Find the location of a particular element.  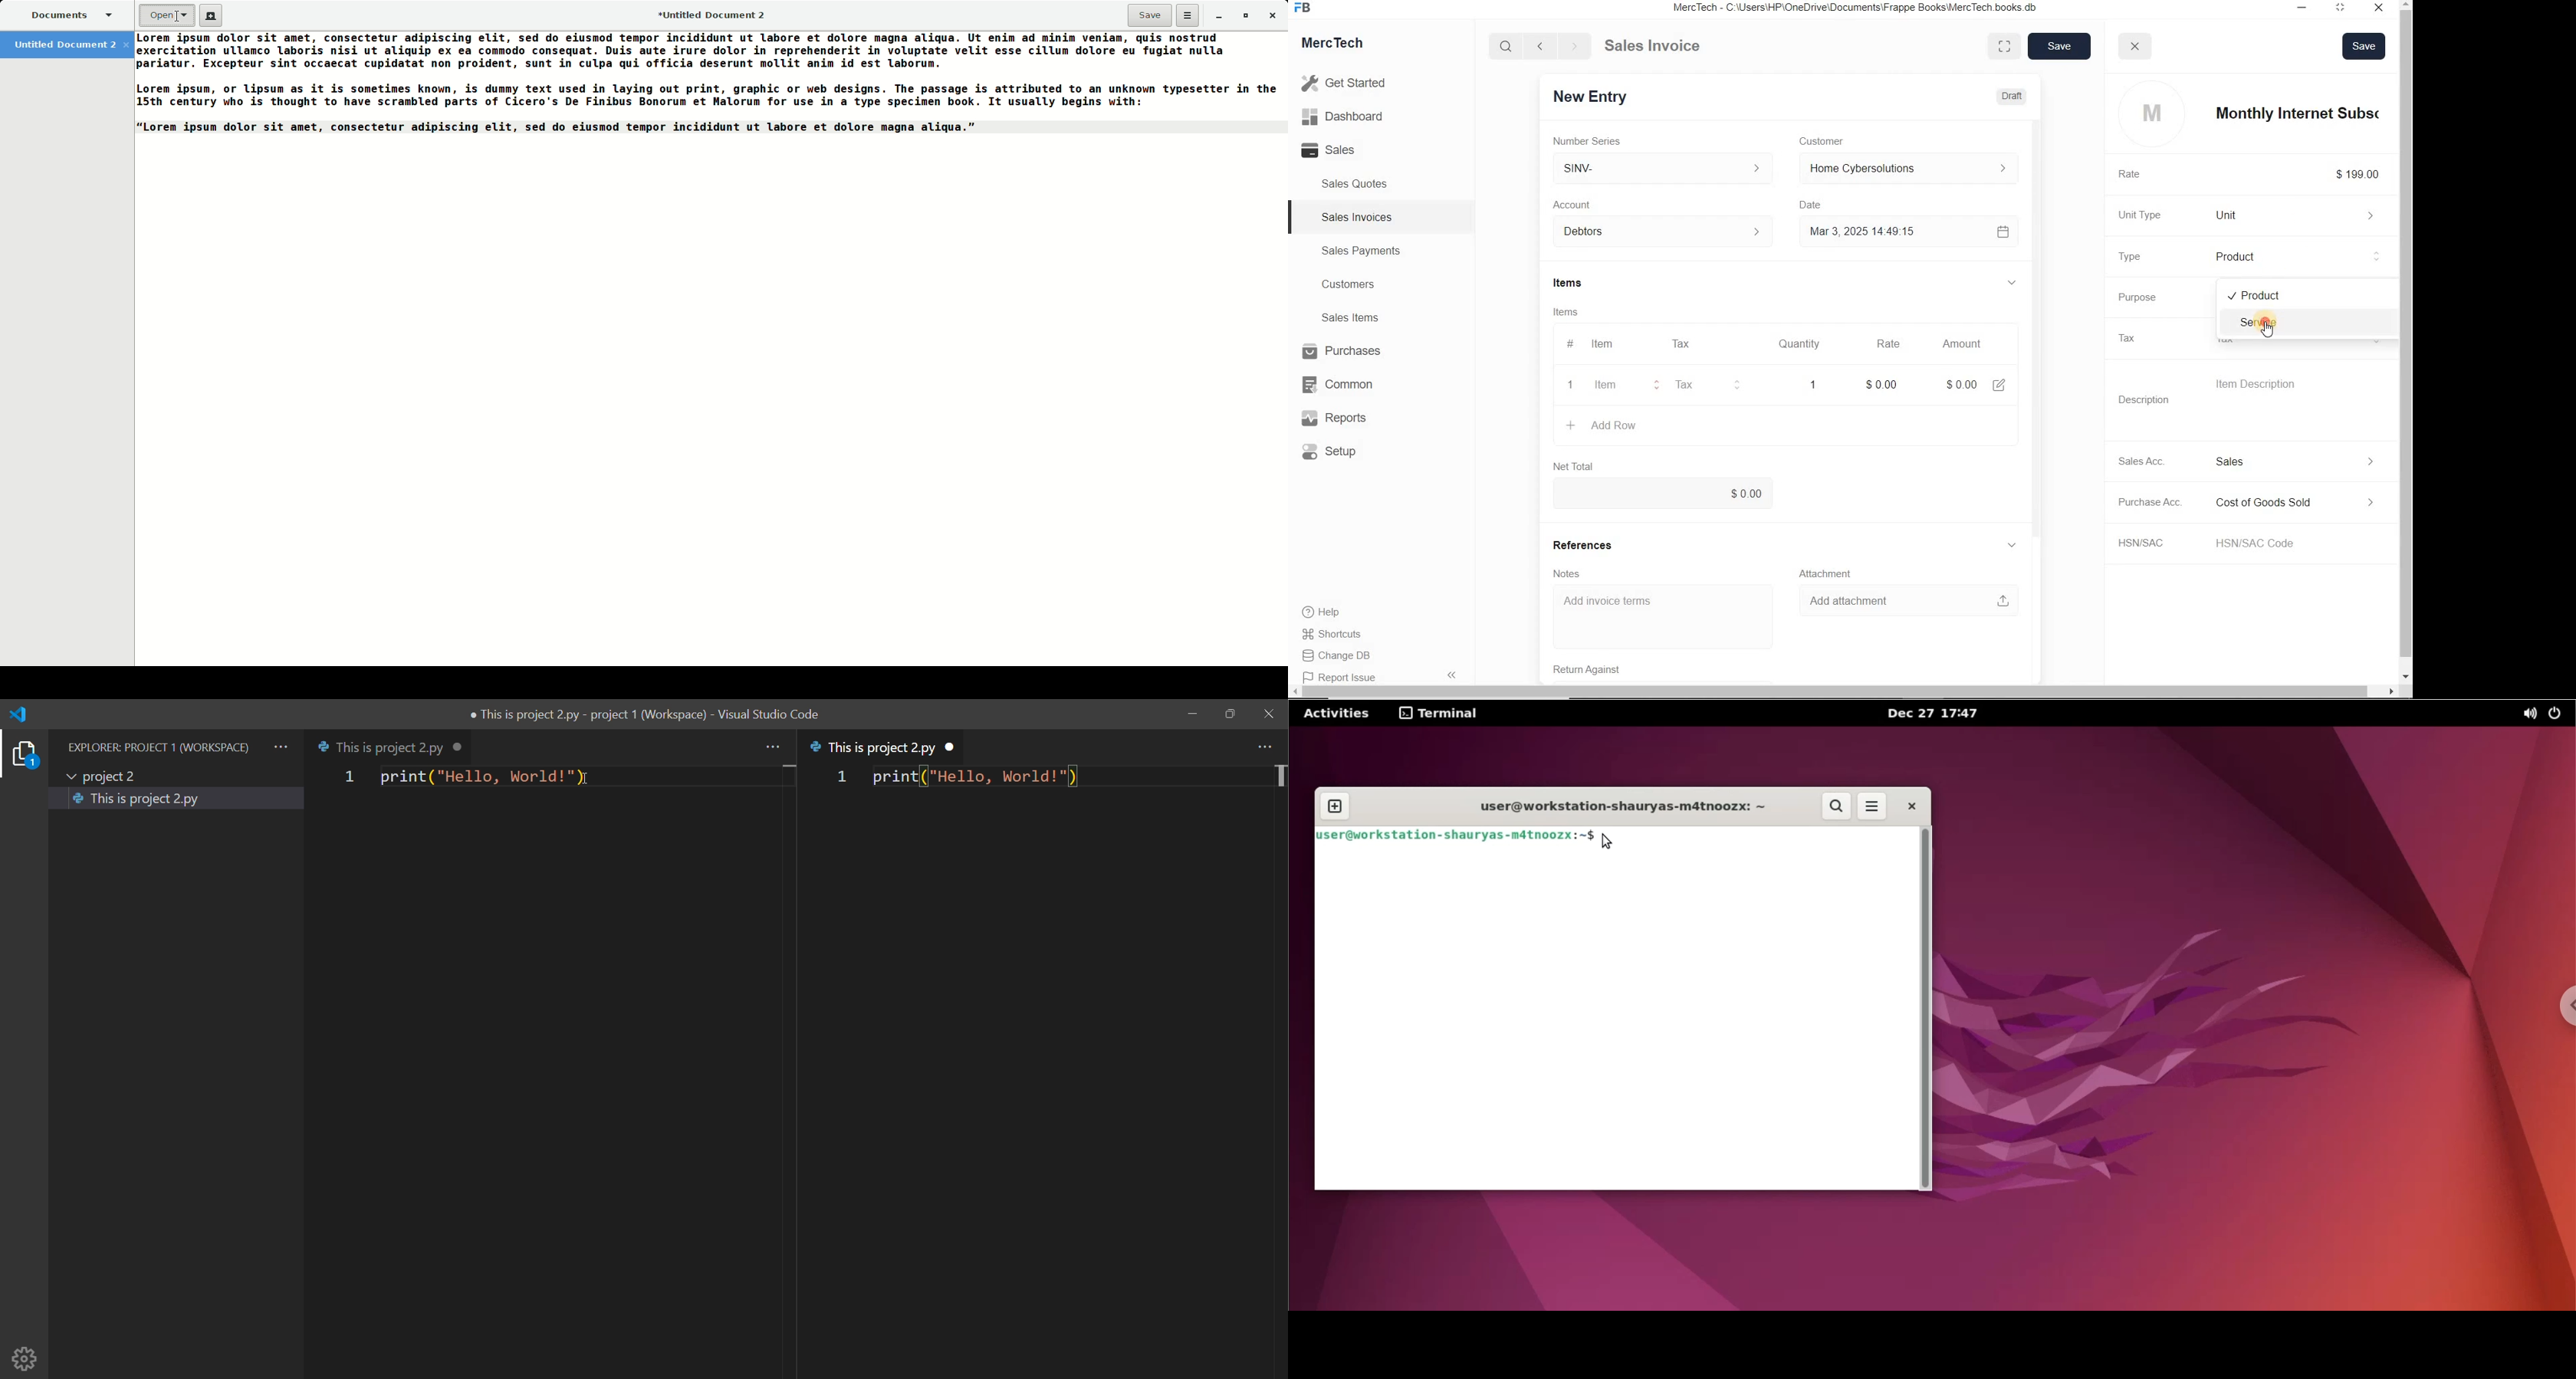

Shortcuts is located at coordinates (1338, 635).